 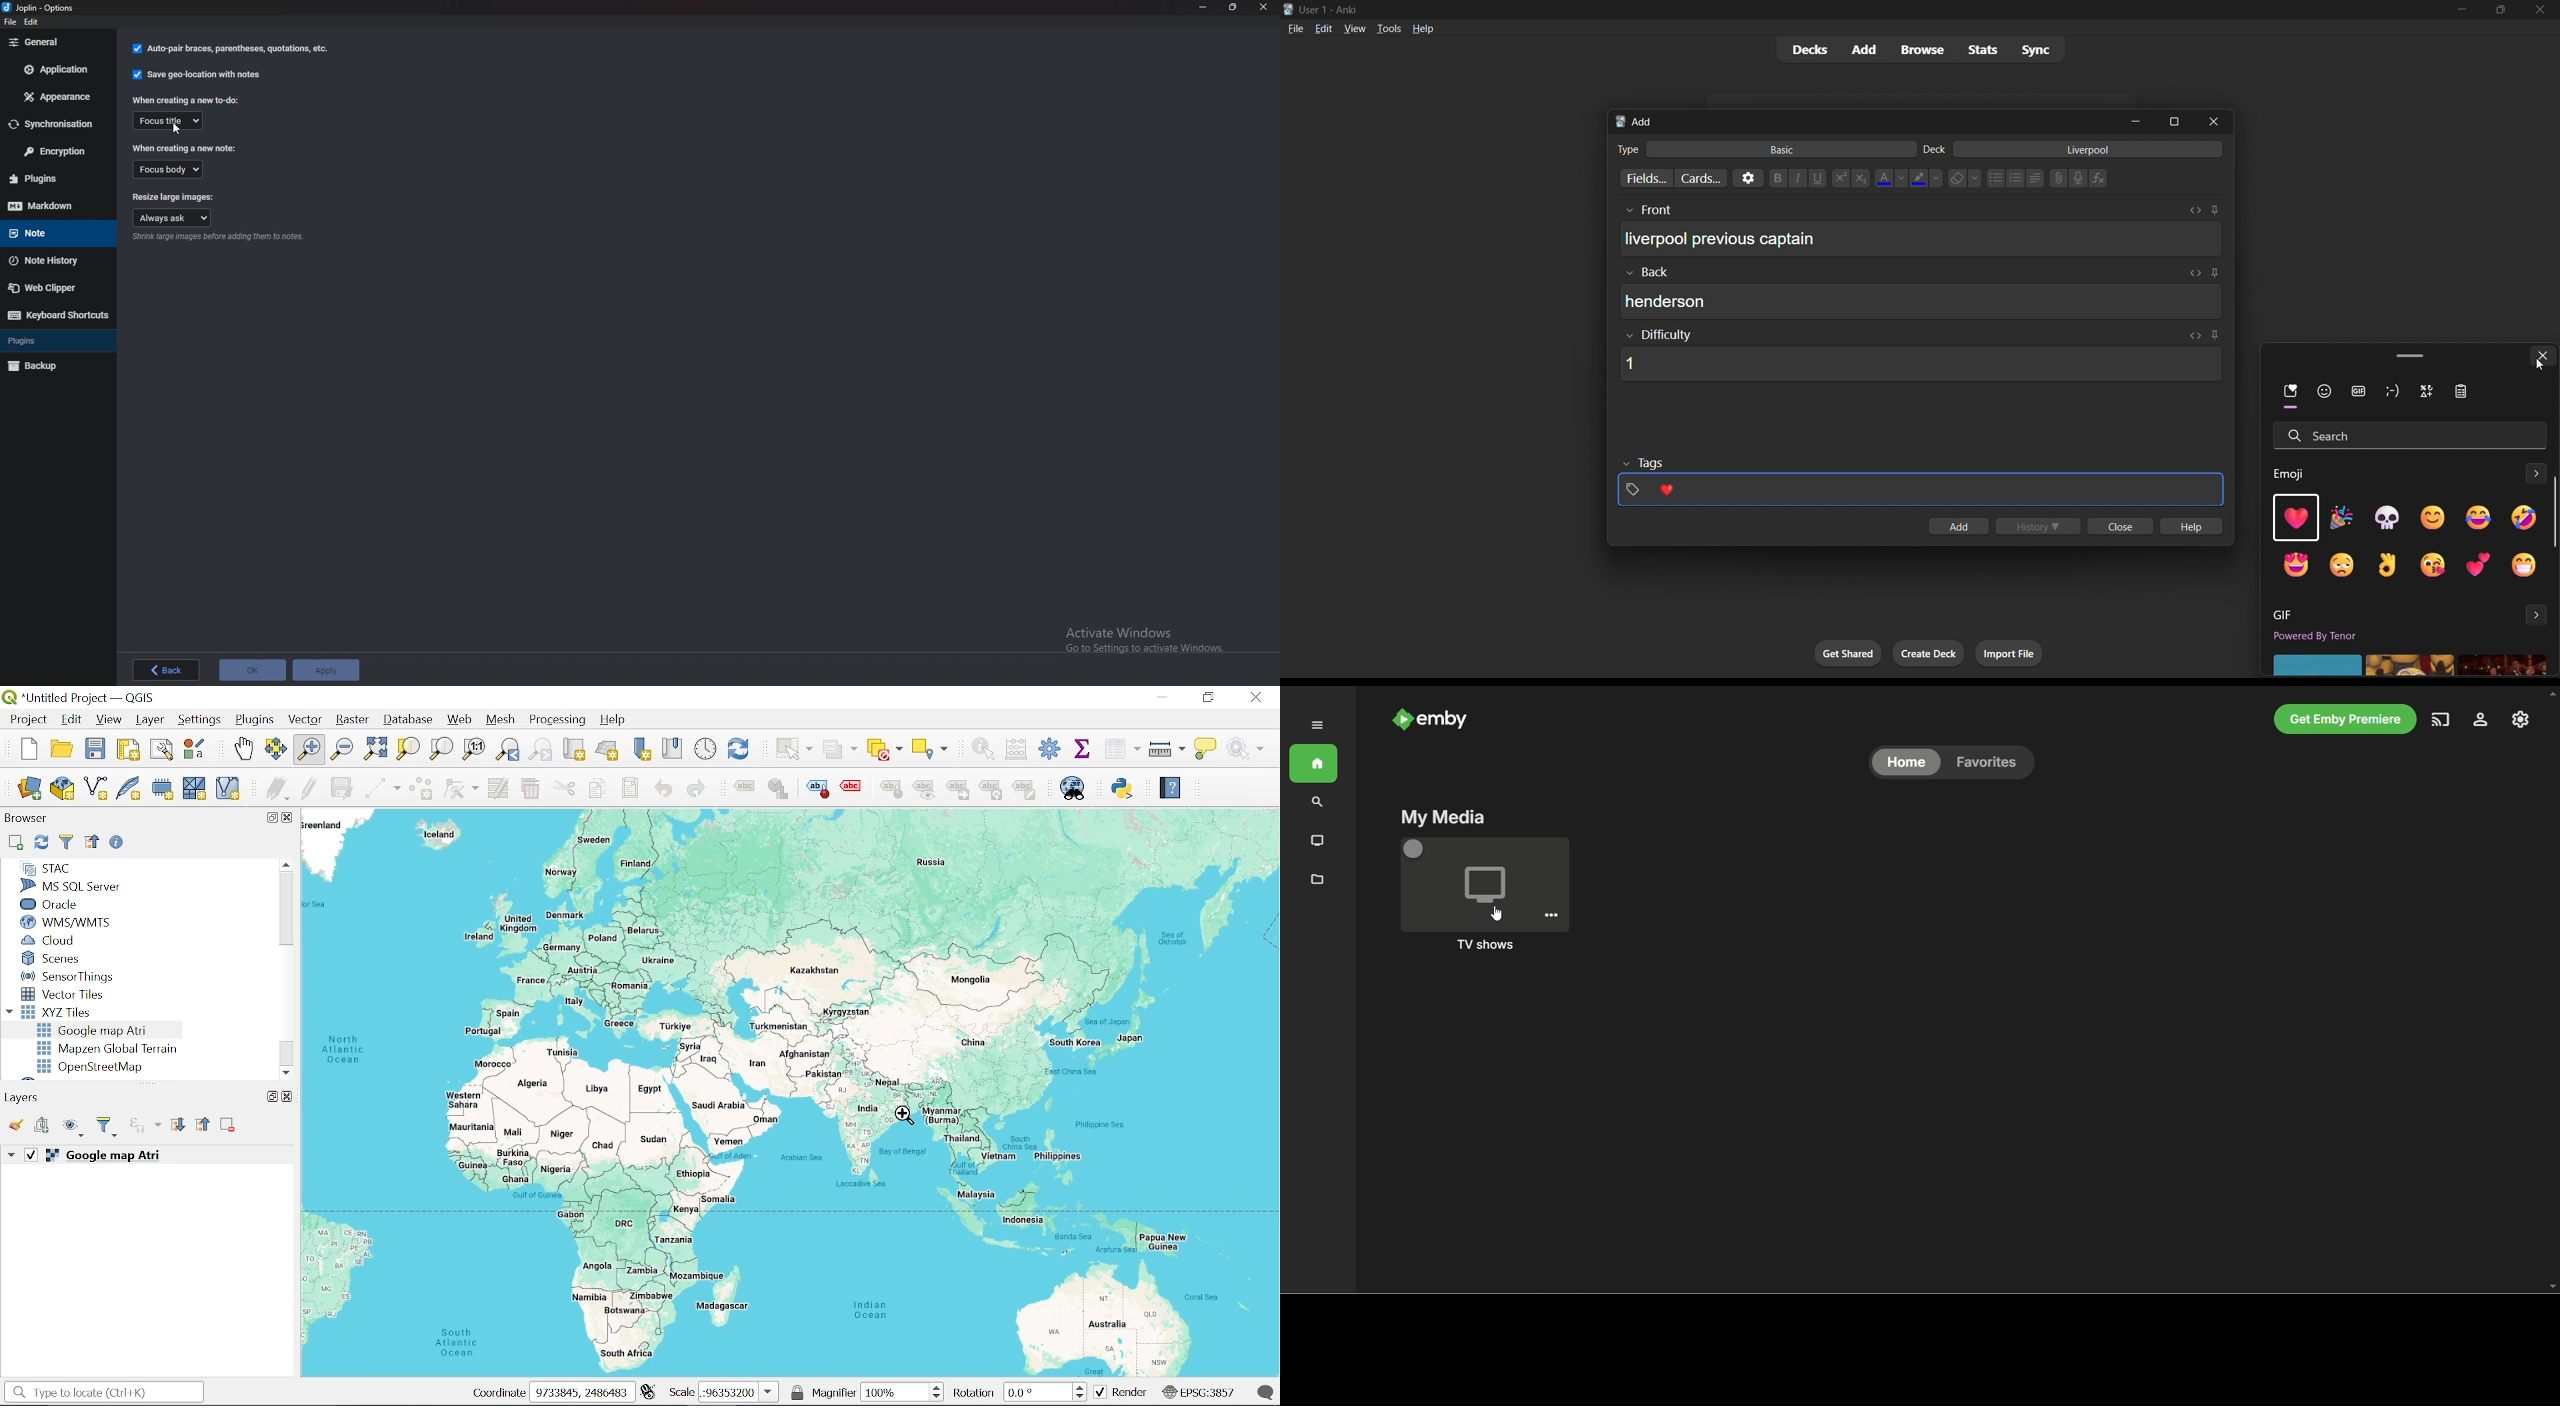 I want to click on autopair braces, parenthesis, Quotations,etc., so click(x=229, y=51).